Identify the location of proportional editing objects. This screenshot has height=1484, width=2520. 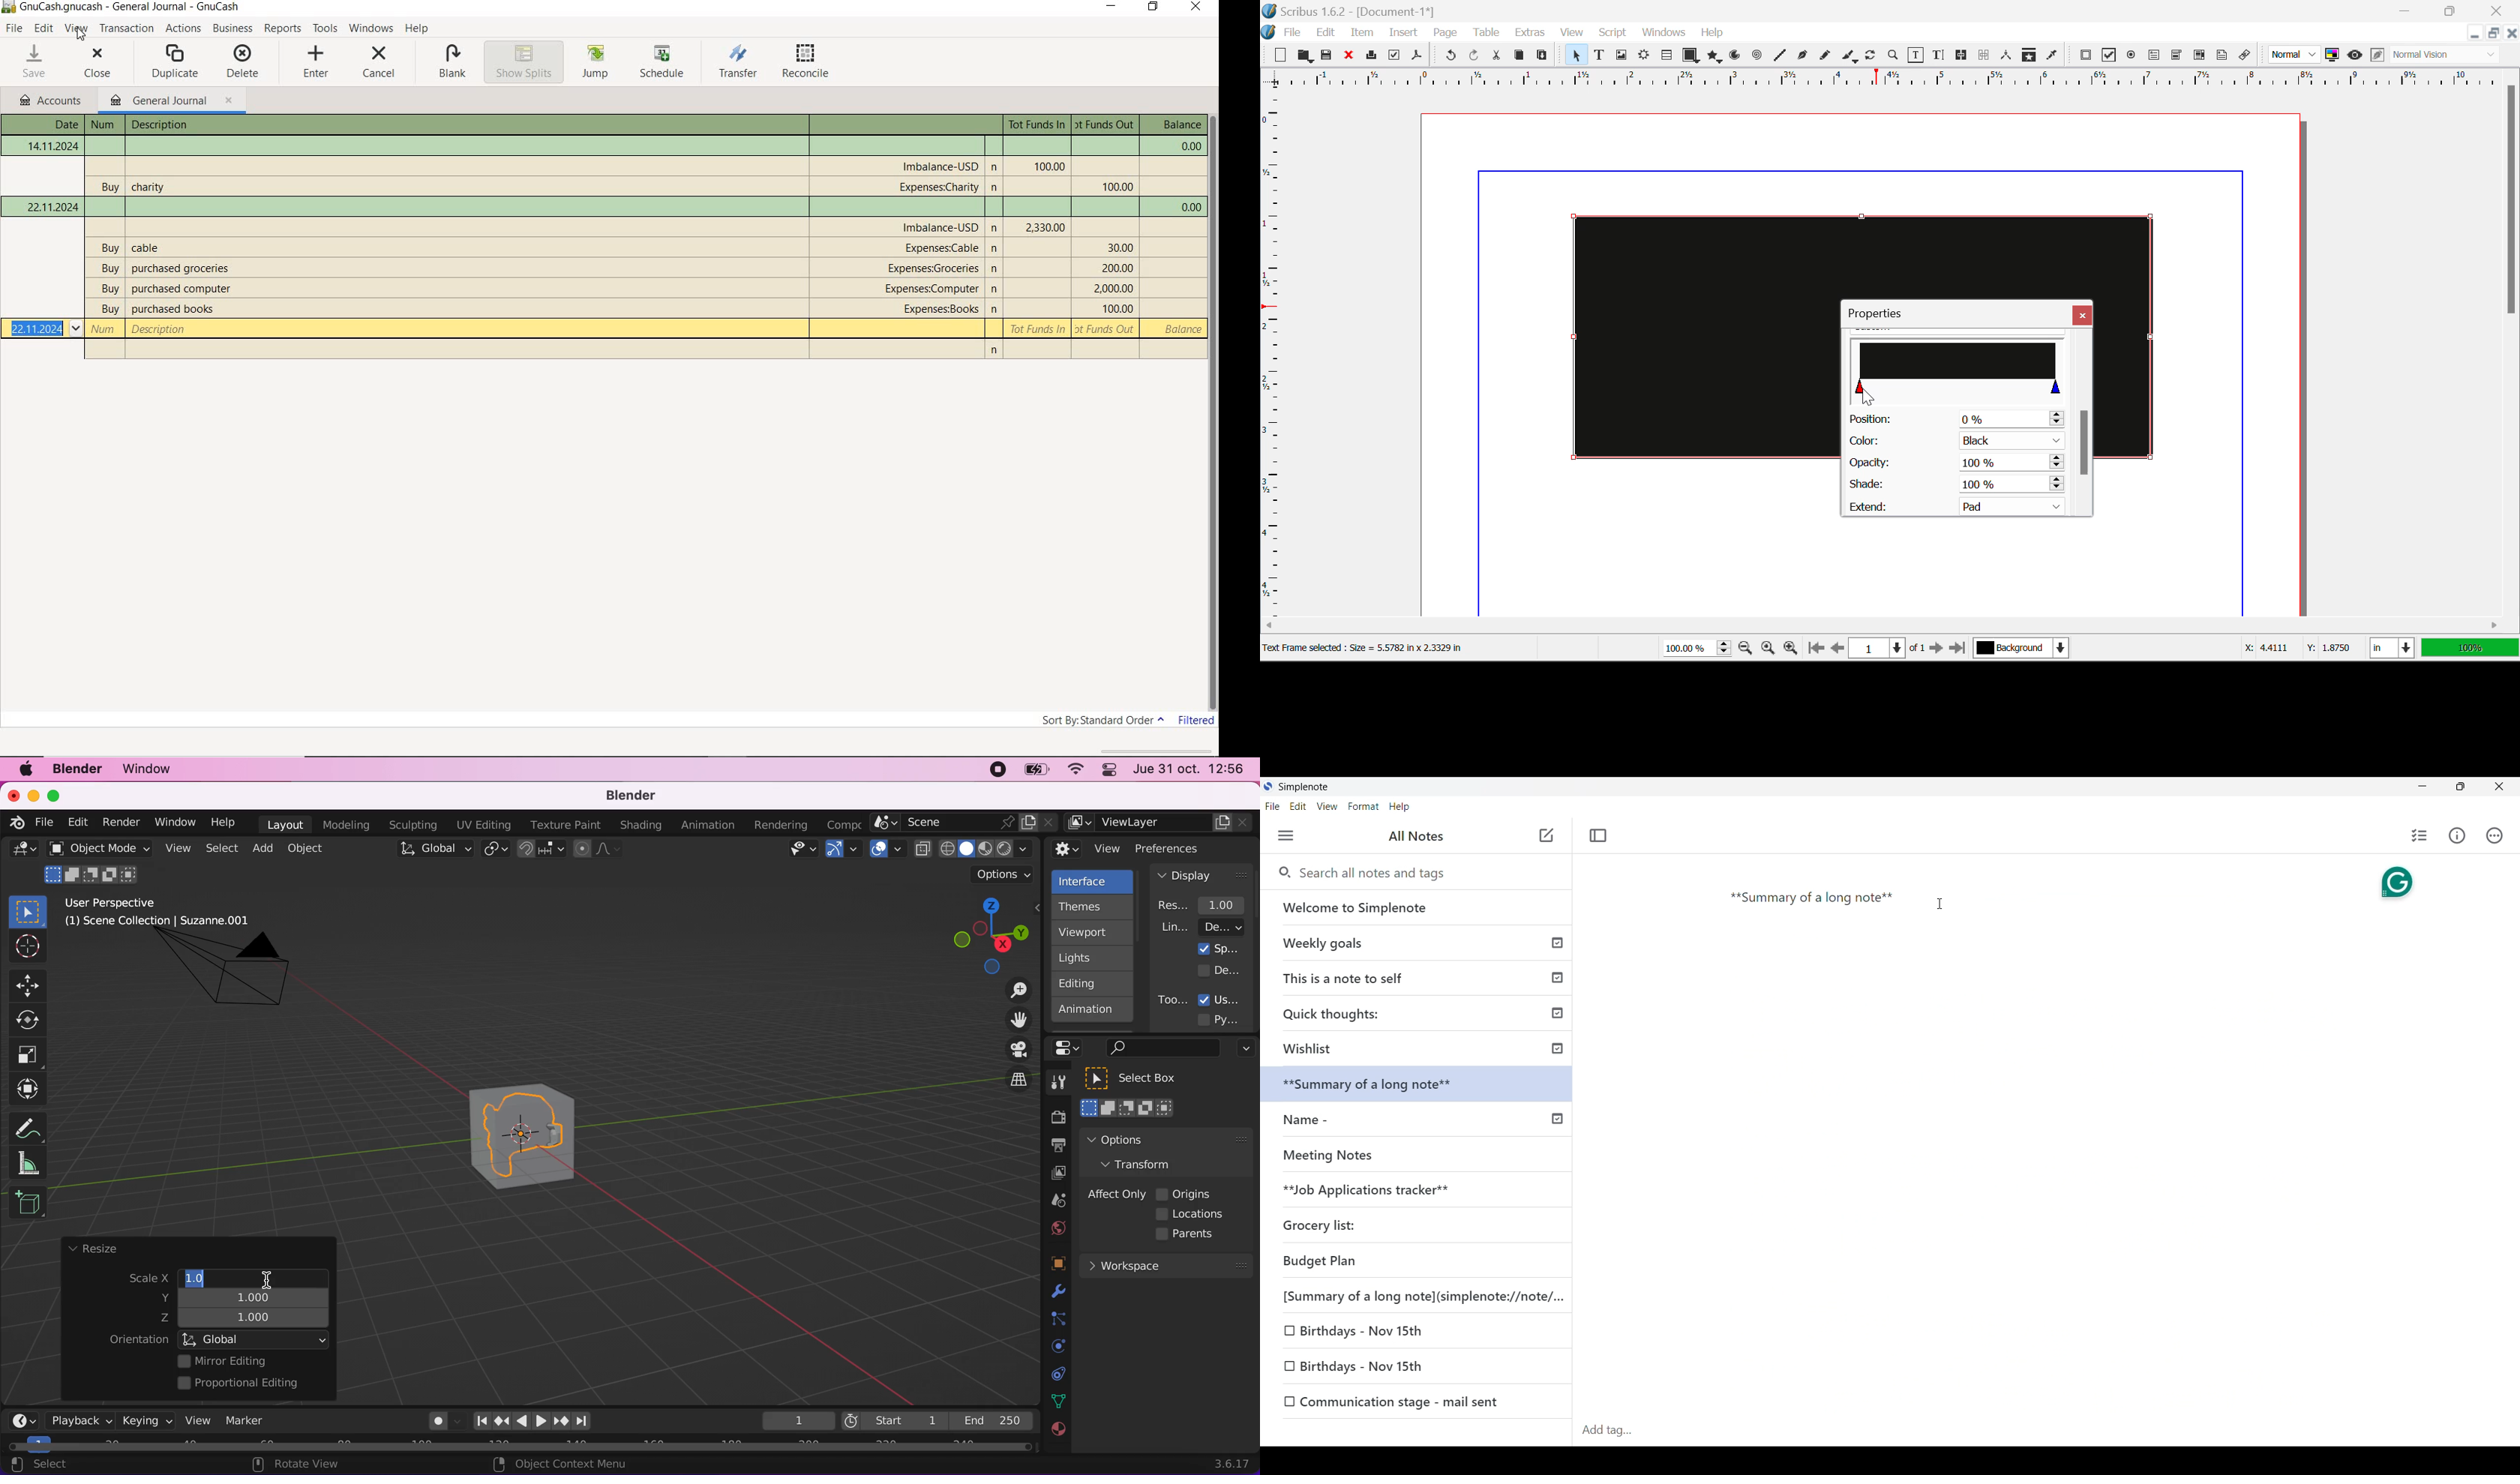
(599, 850).